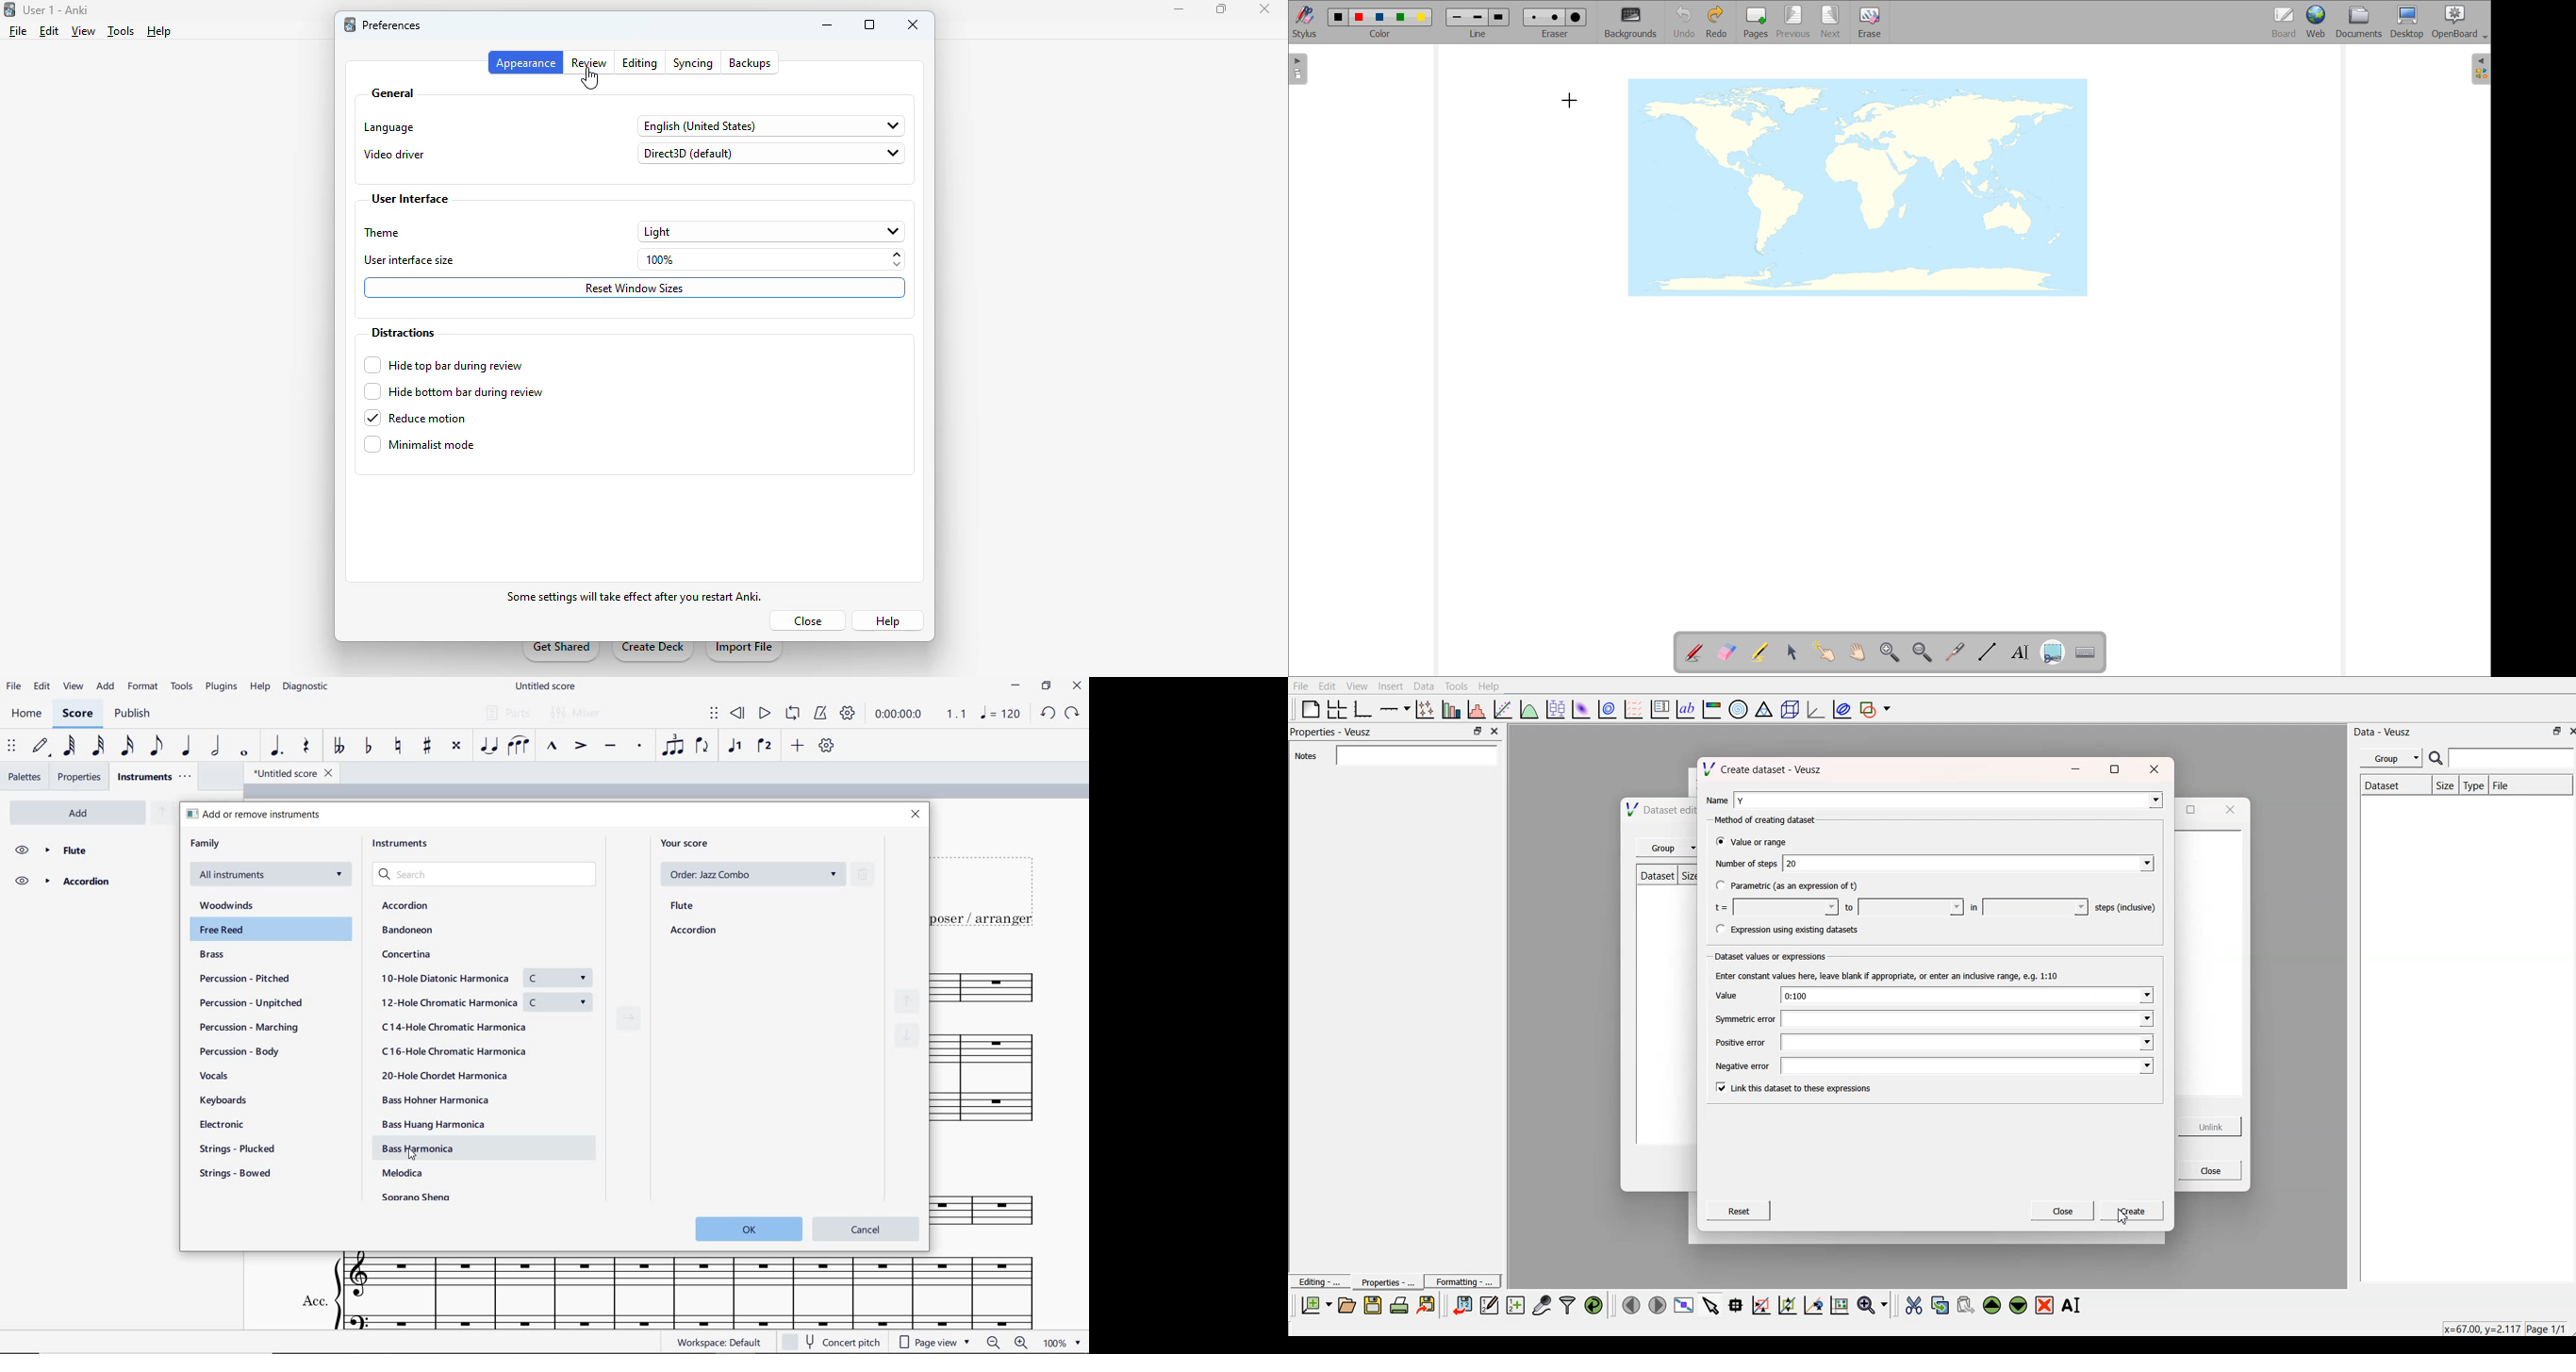 The width and height of the screenshot is (2576, 1372). What do you see at coordinates (75, 715) in the screenshot?
I see `SCORE` at bounding box center [75, 715].